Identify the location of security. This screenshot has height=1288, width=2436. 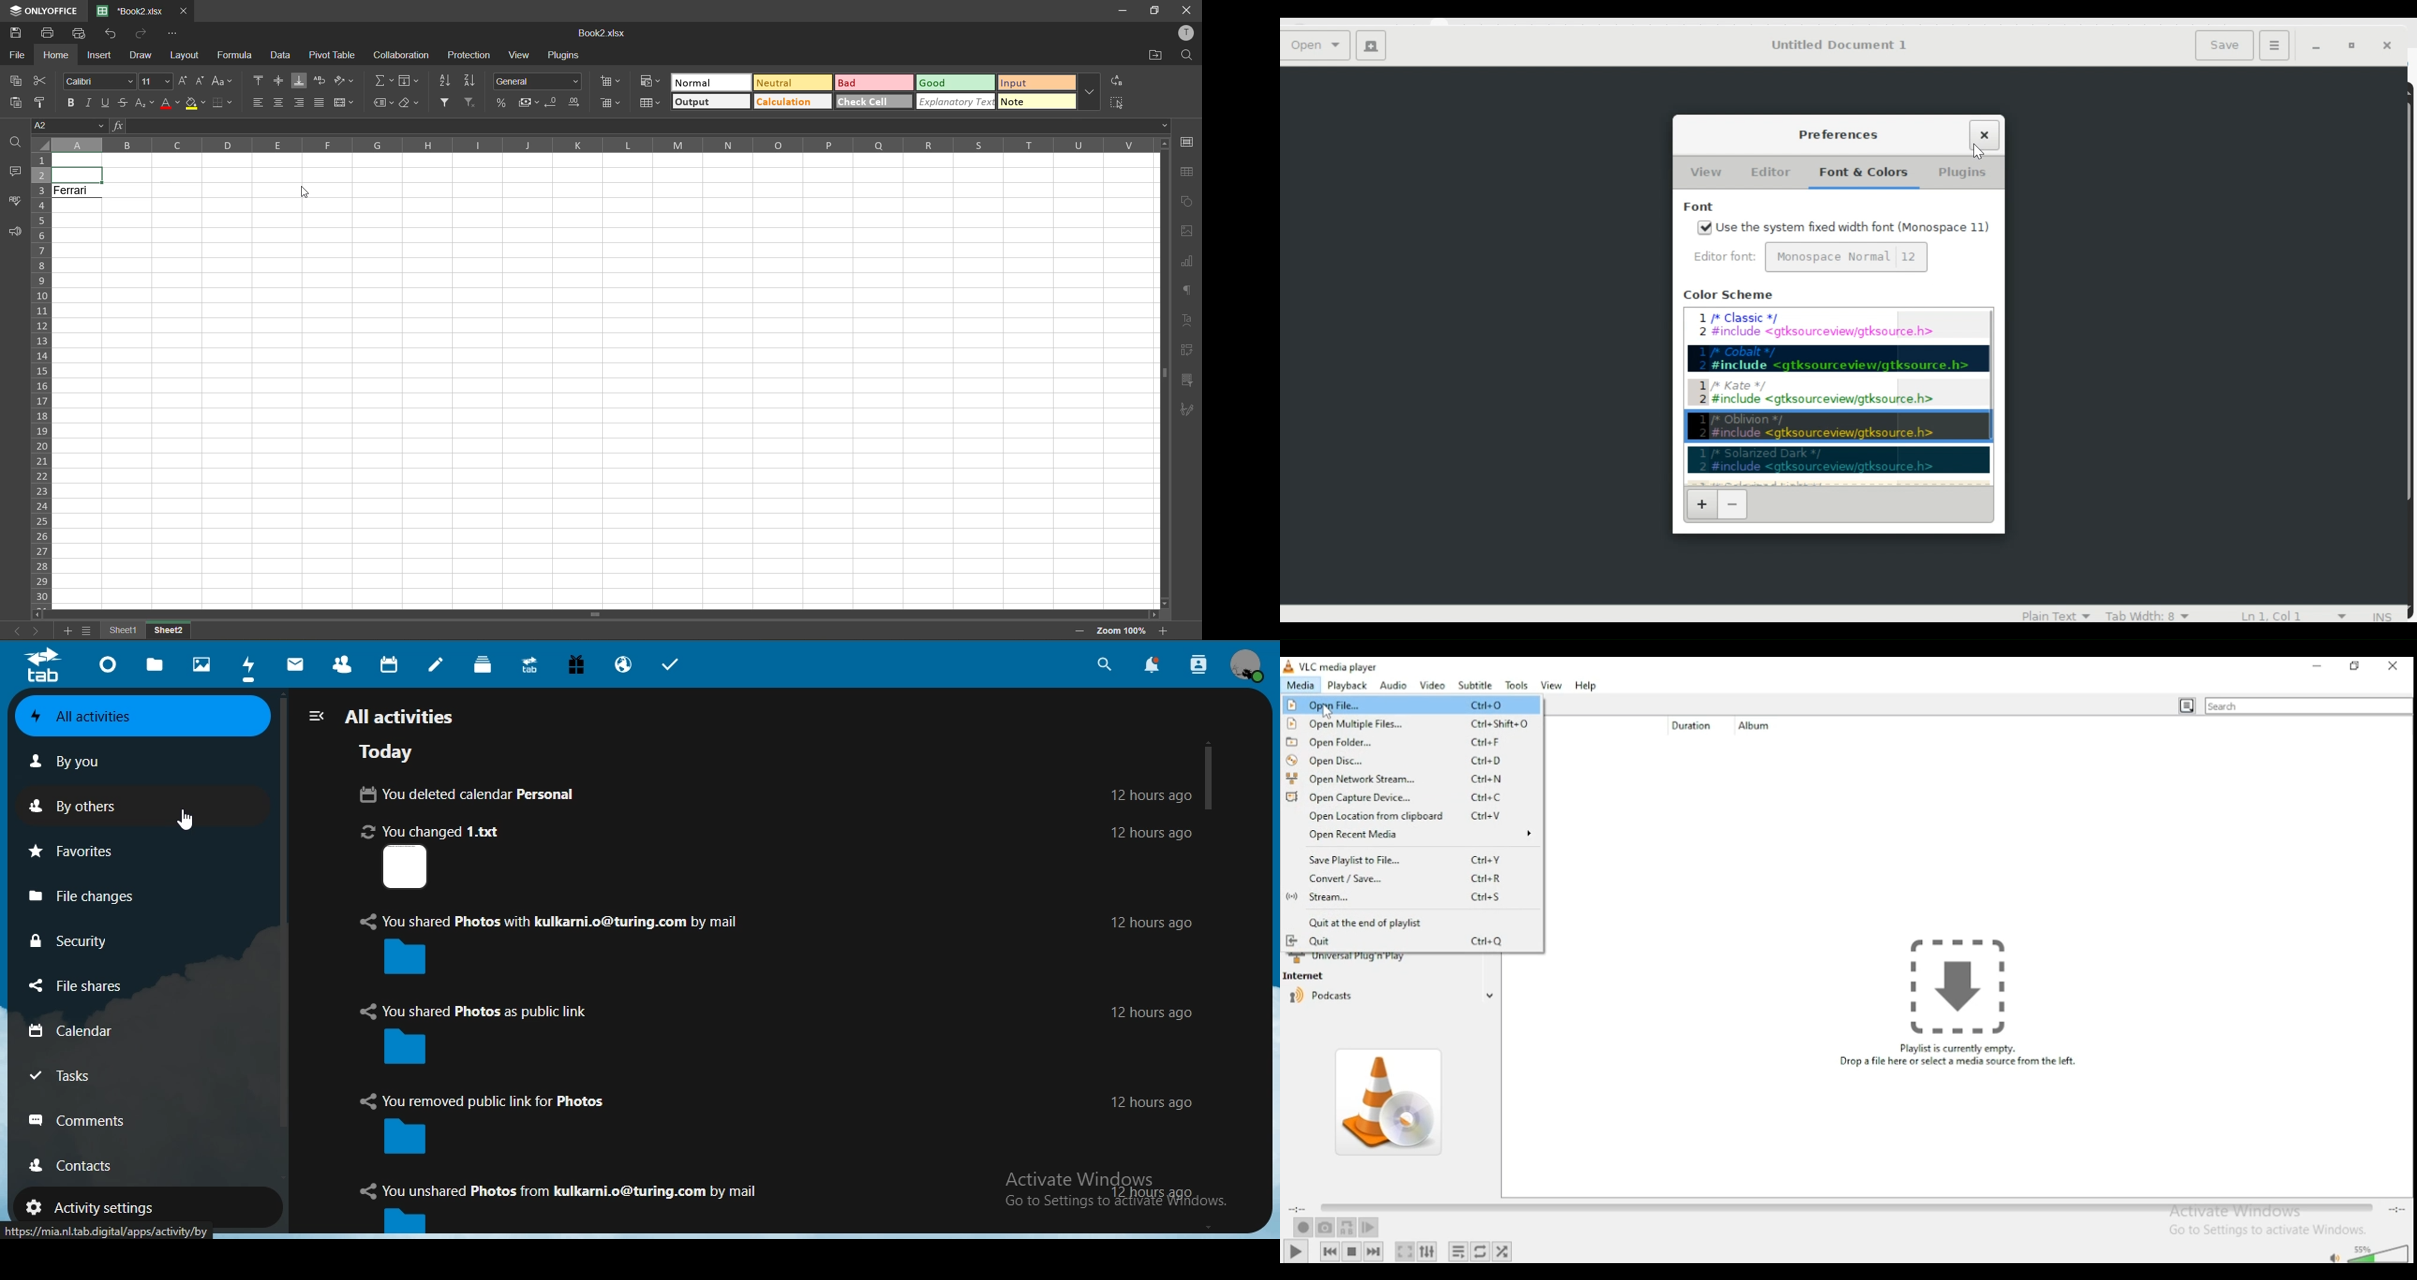
(73, 940).